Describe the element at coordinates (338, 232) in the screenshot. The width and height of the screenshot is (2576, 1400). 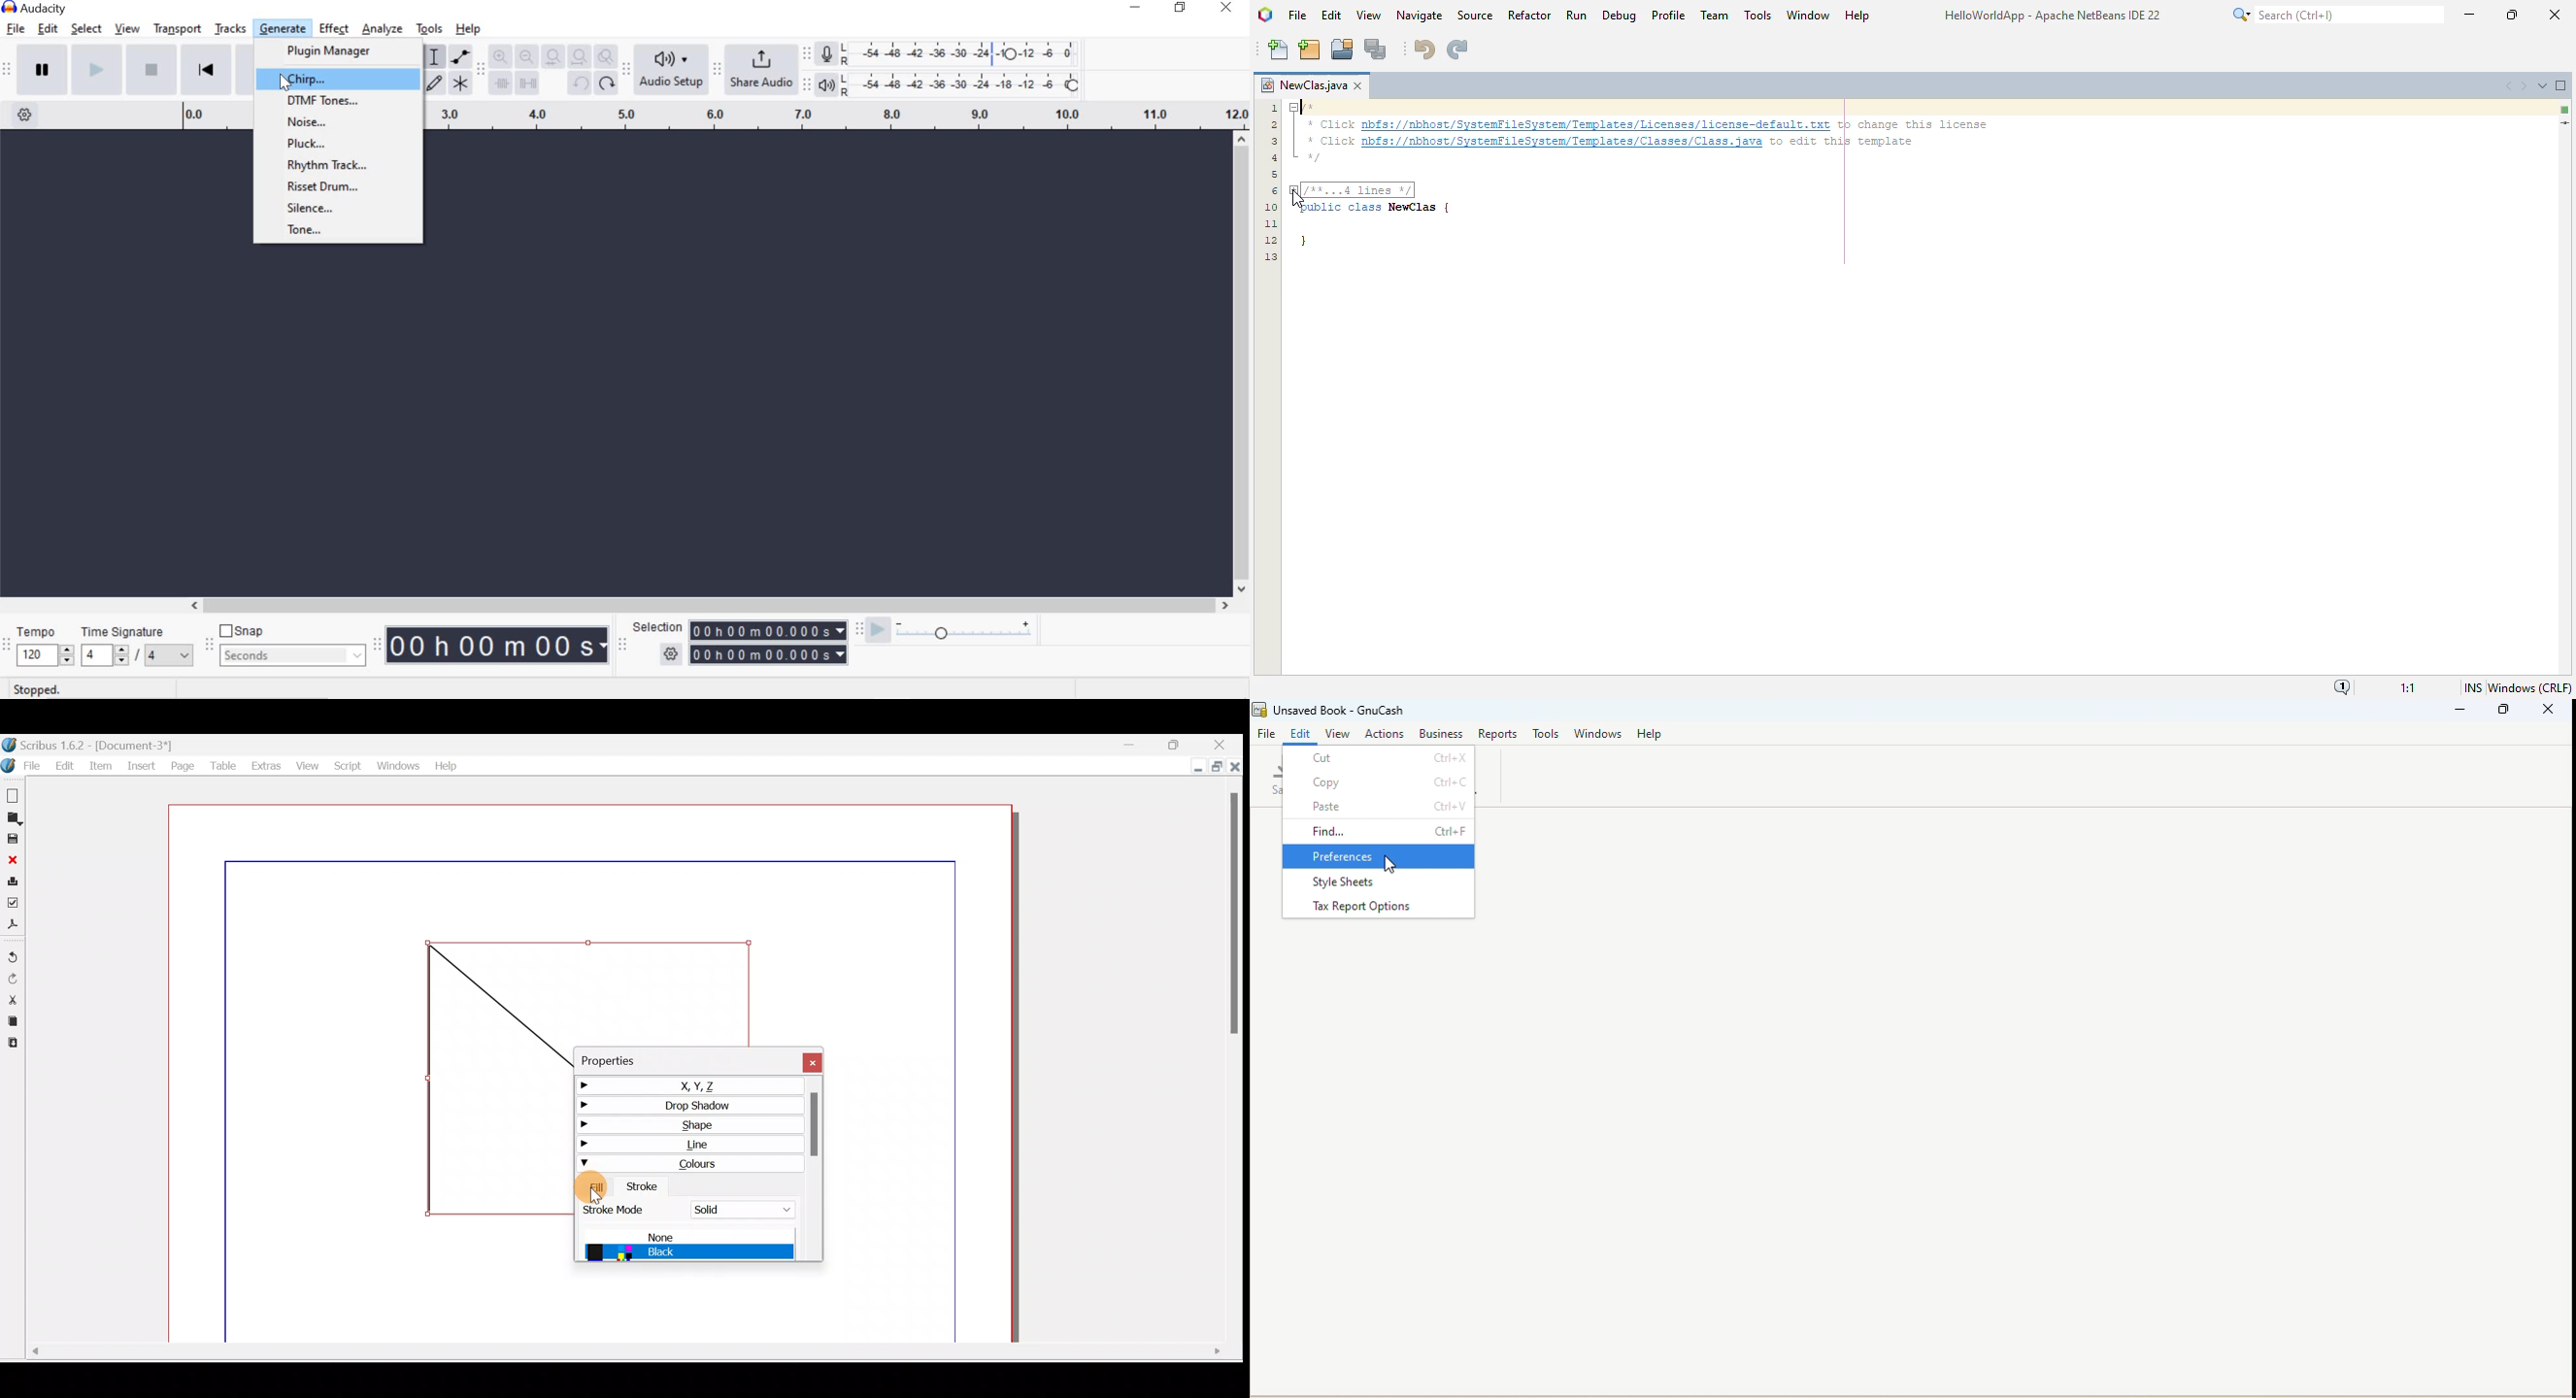
I see `tone` at that location.